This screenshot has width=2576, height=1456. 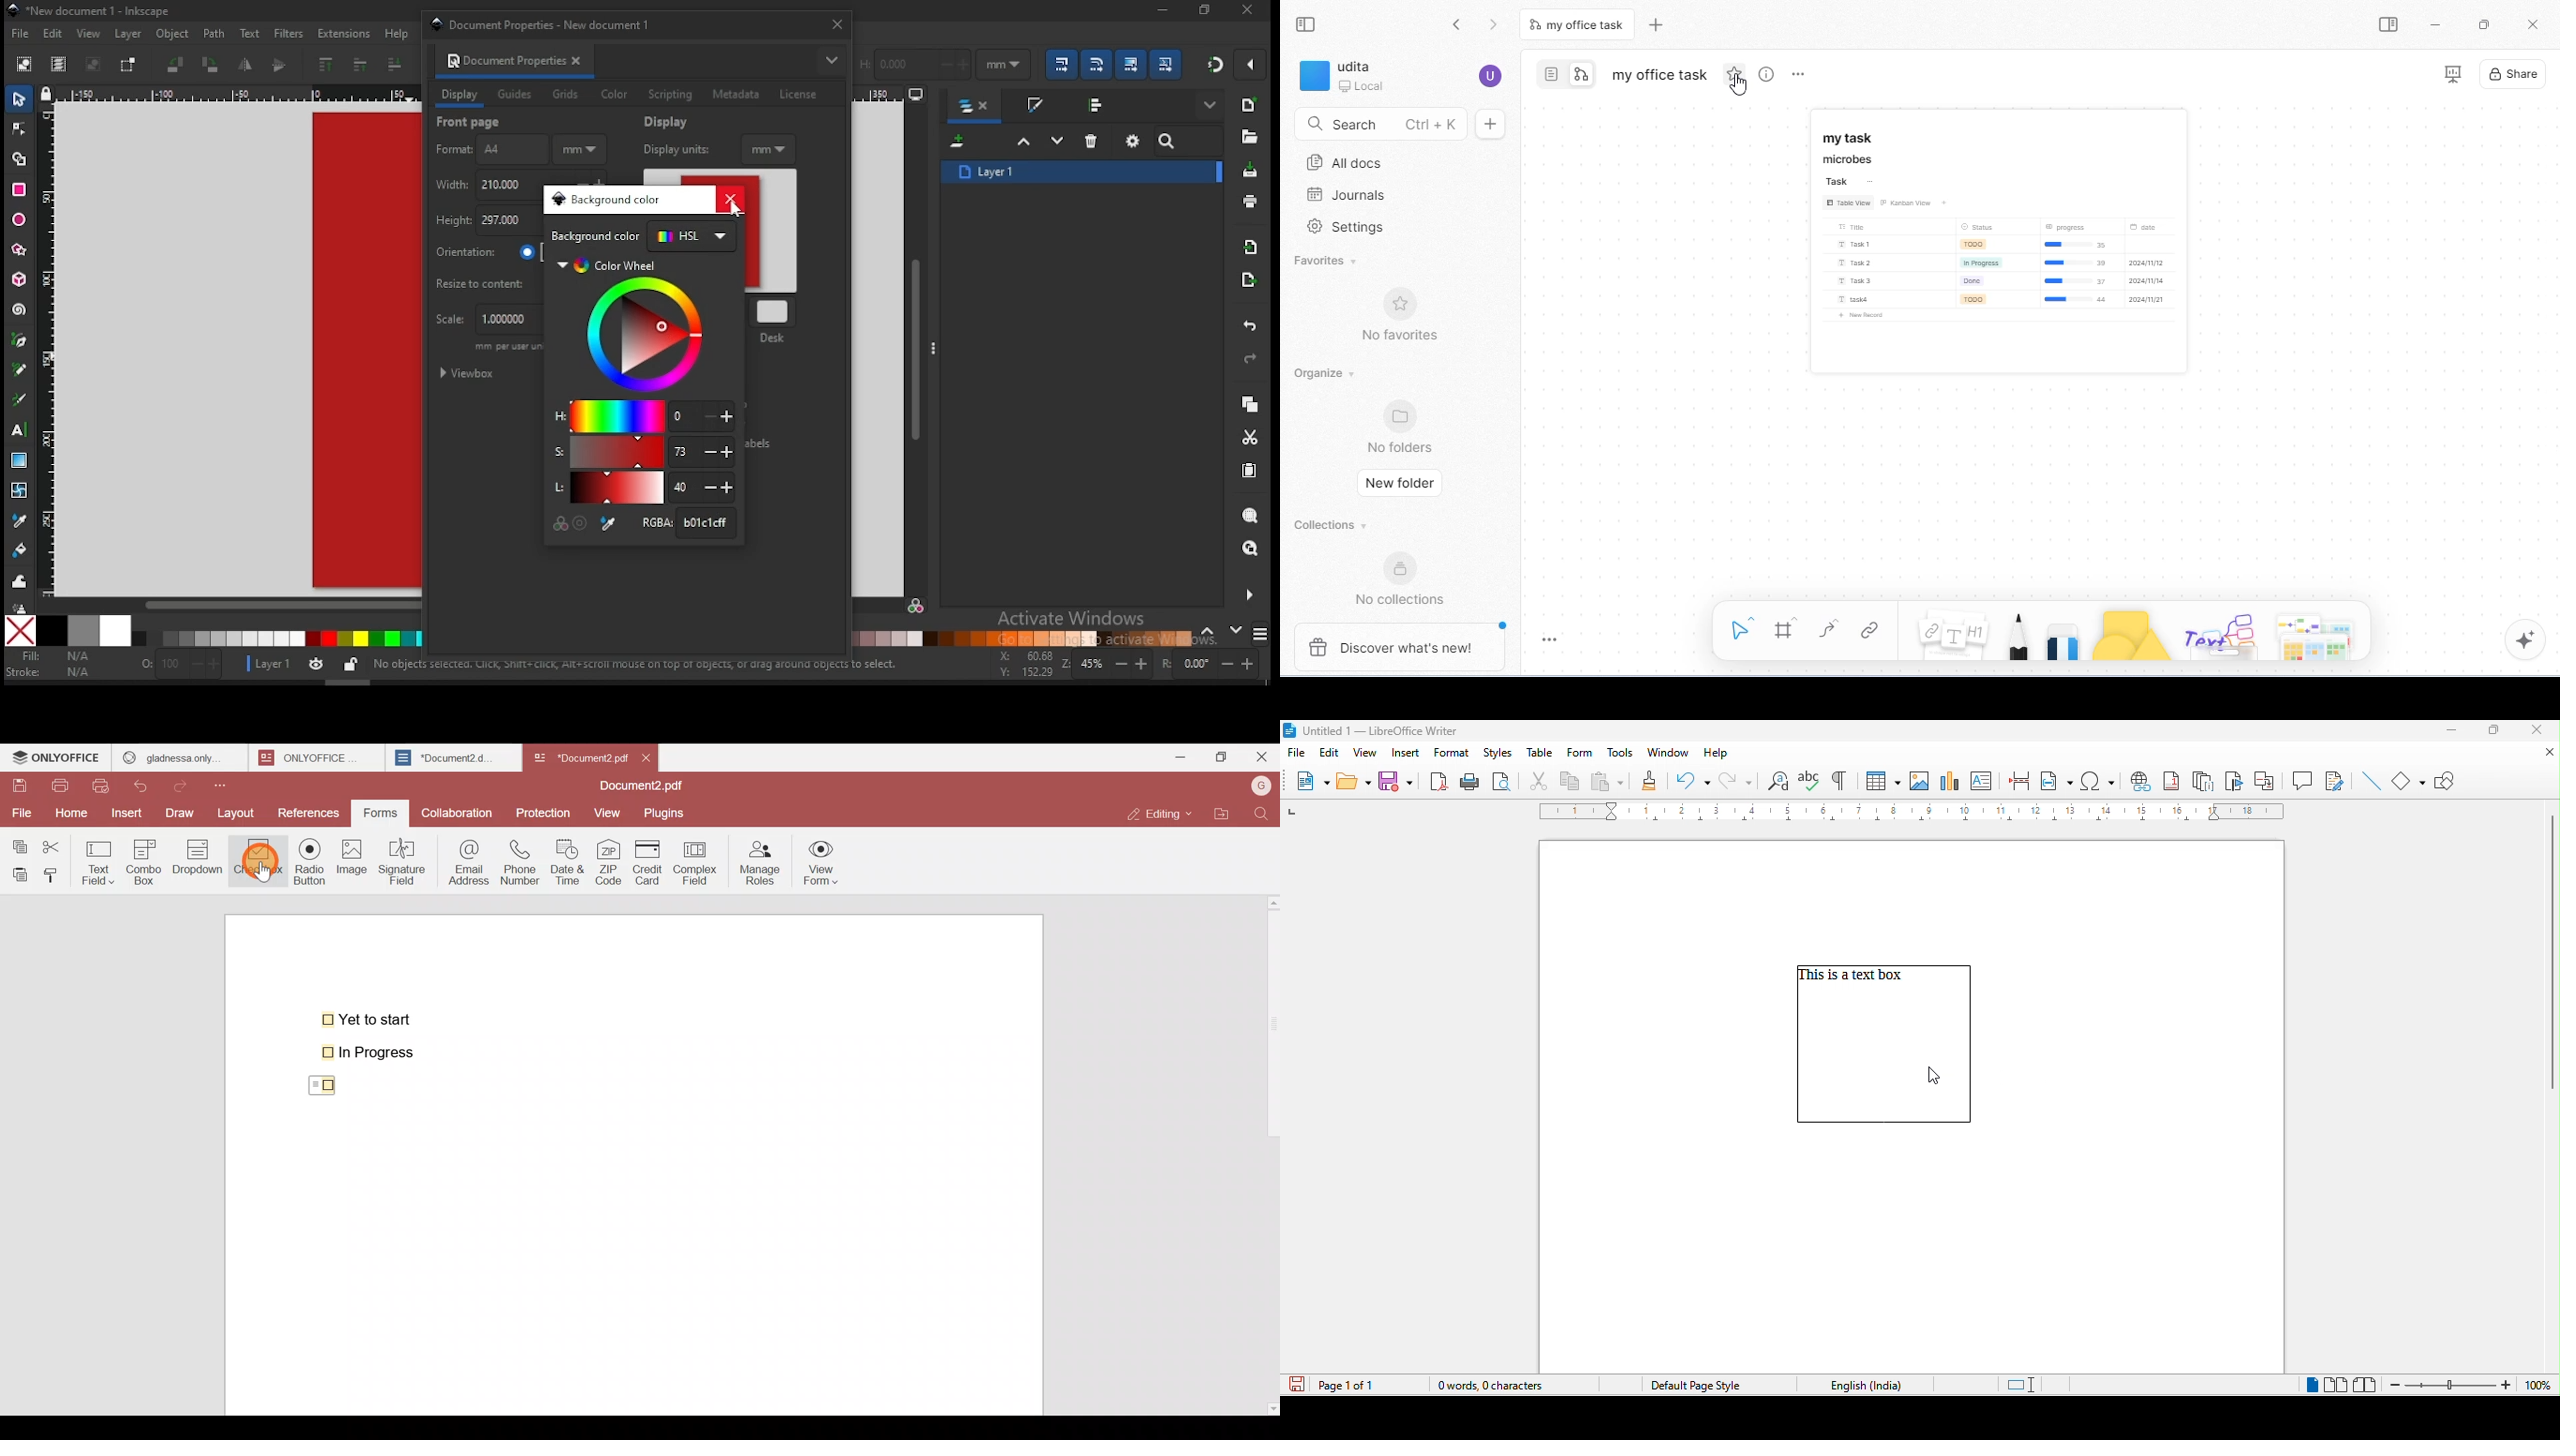 I want to click on Credit card, so click(x=645, y=863).